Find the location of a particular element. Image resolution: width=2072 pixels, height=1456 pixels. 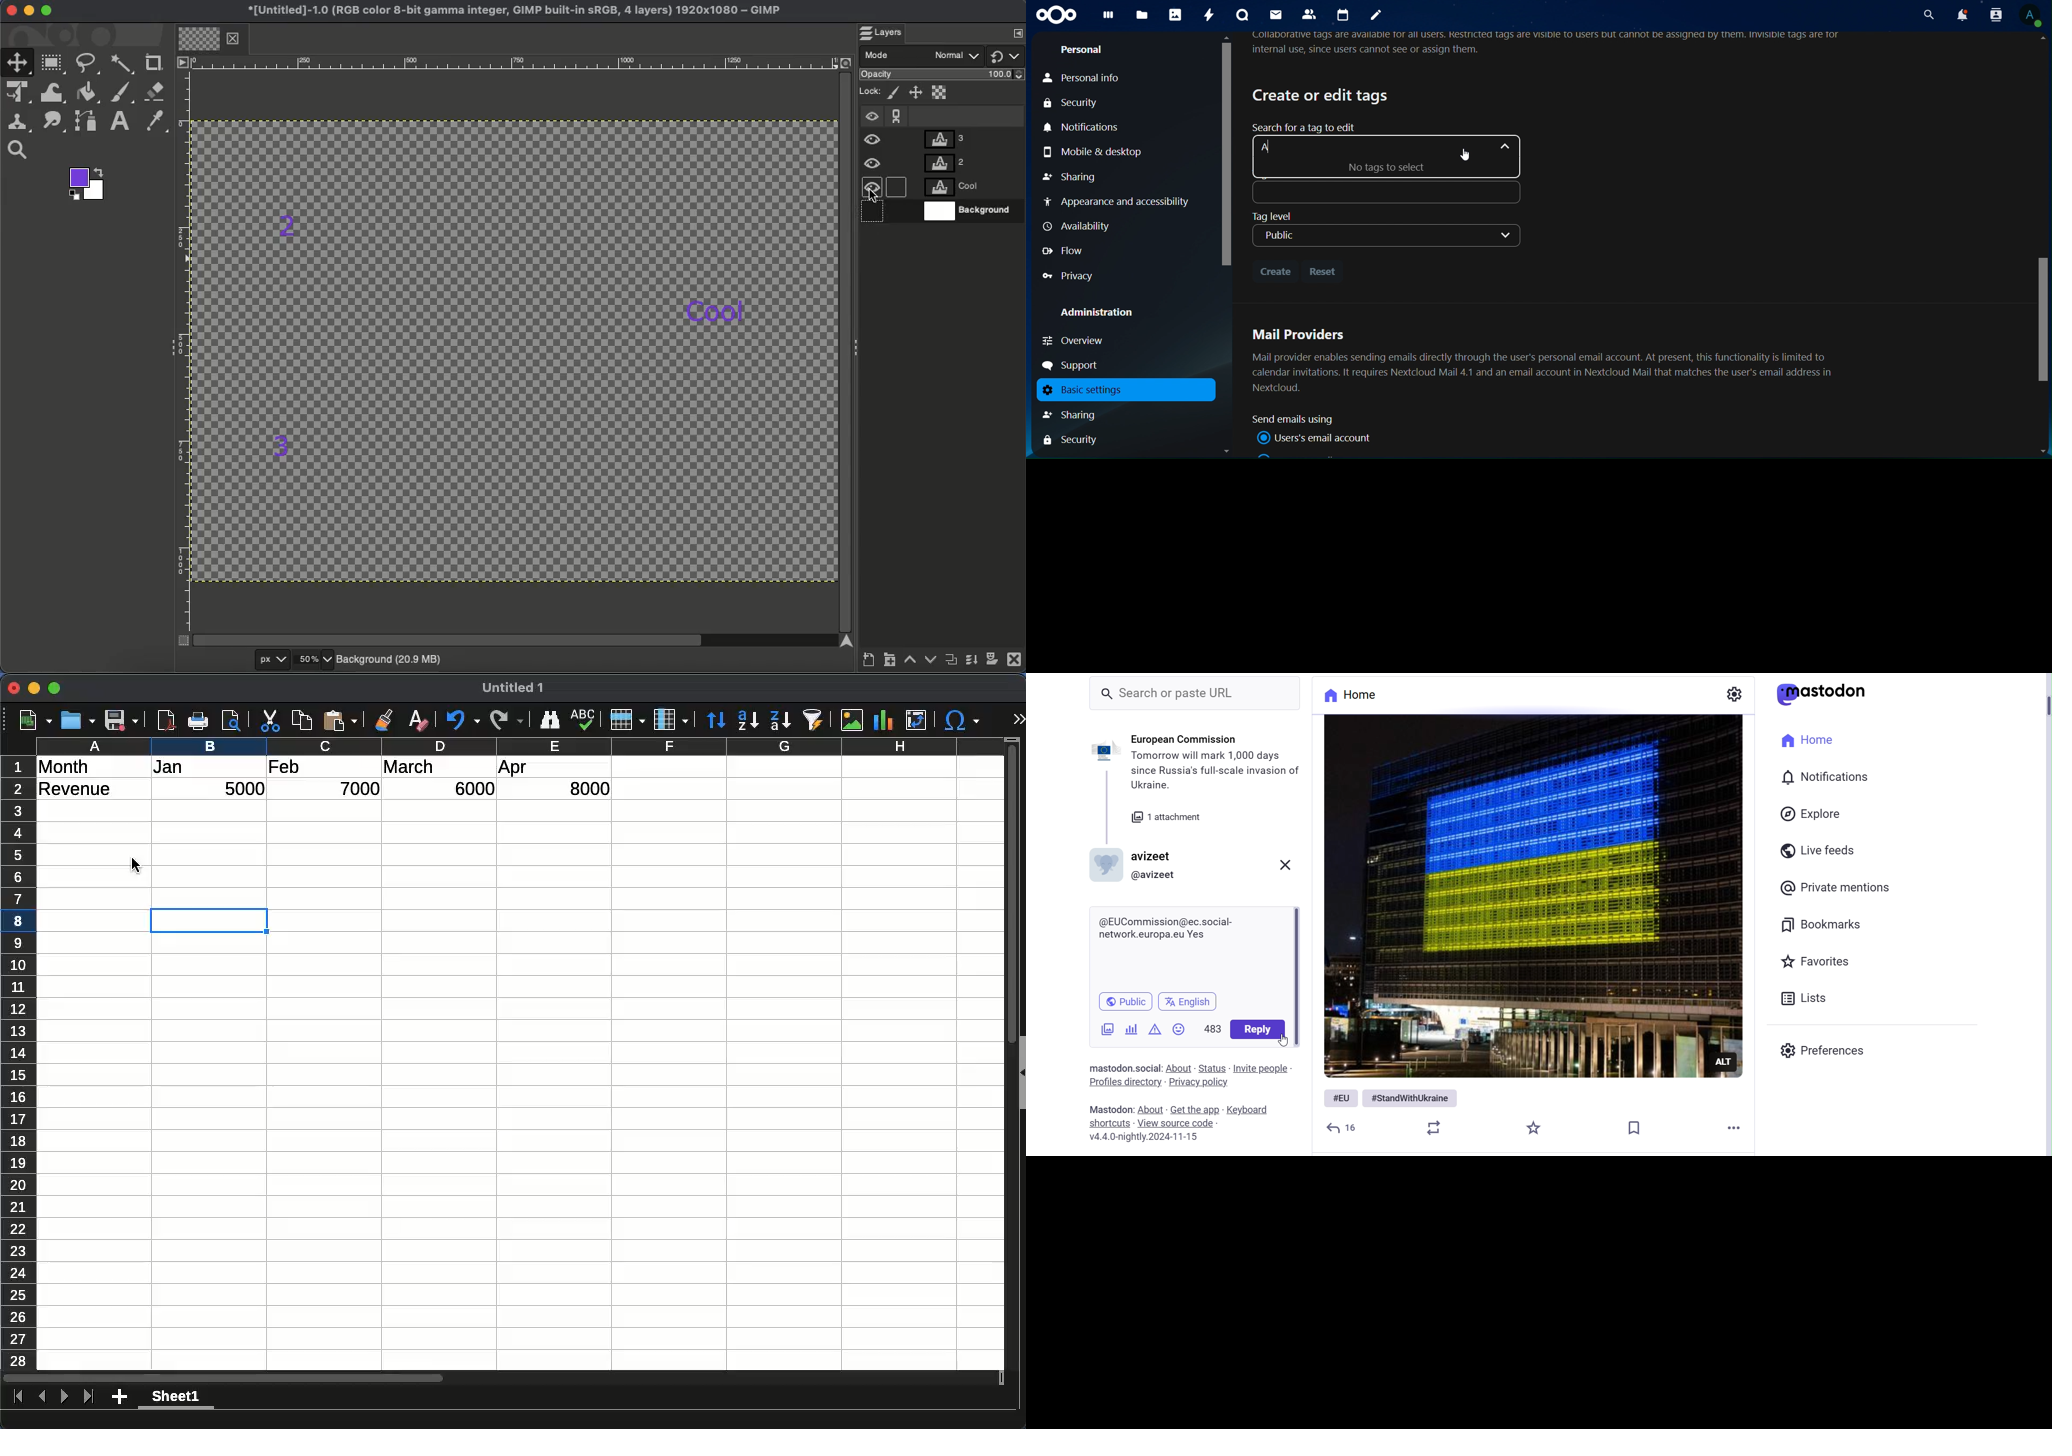

save is located at coordinates (121, 720).